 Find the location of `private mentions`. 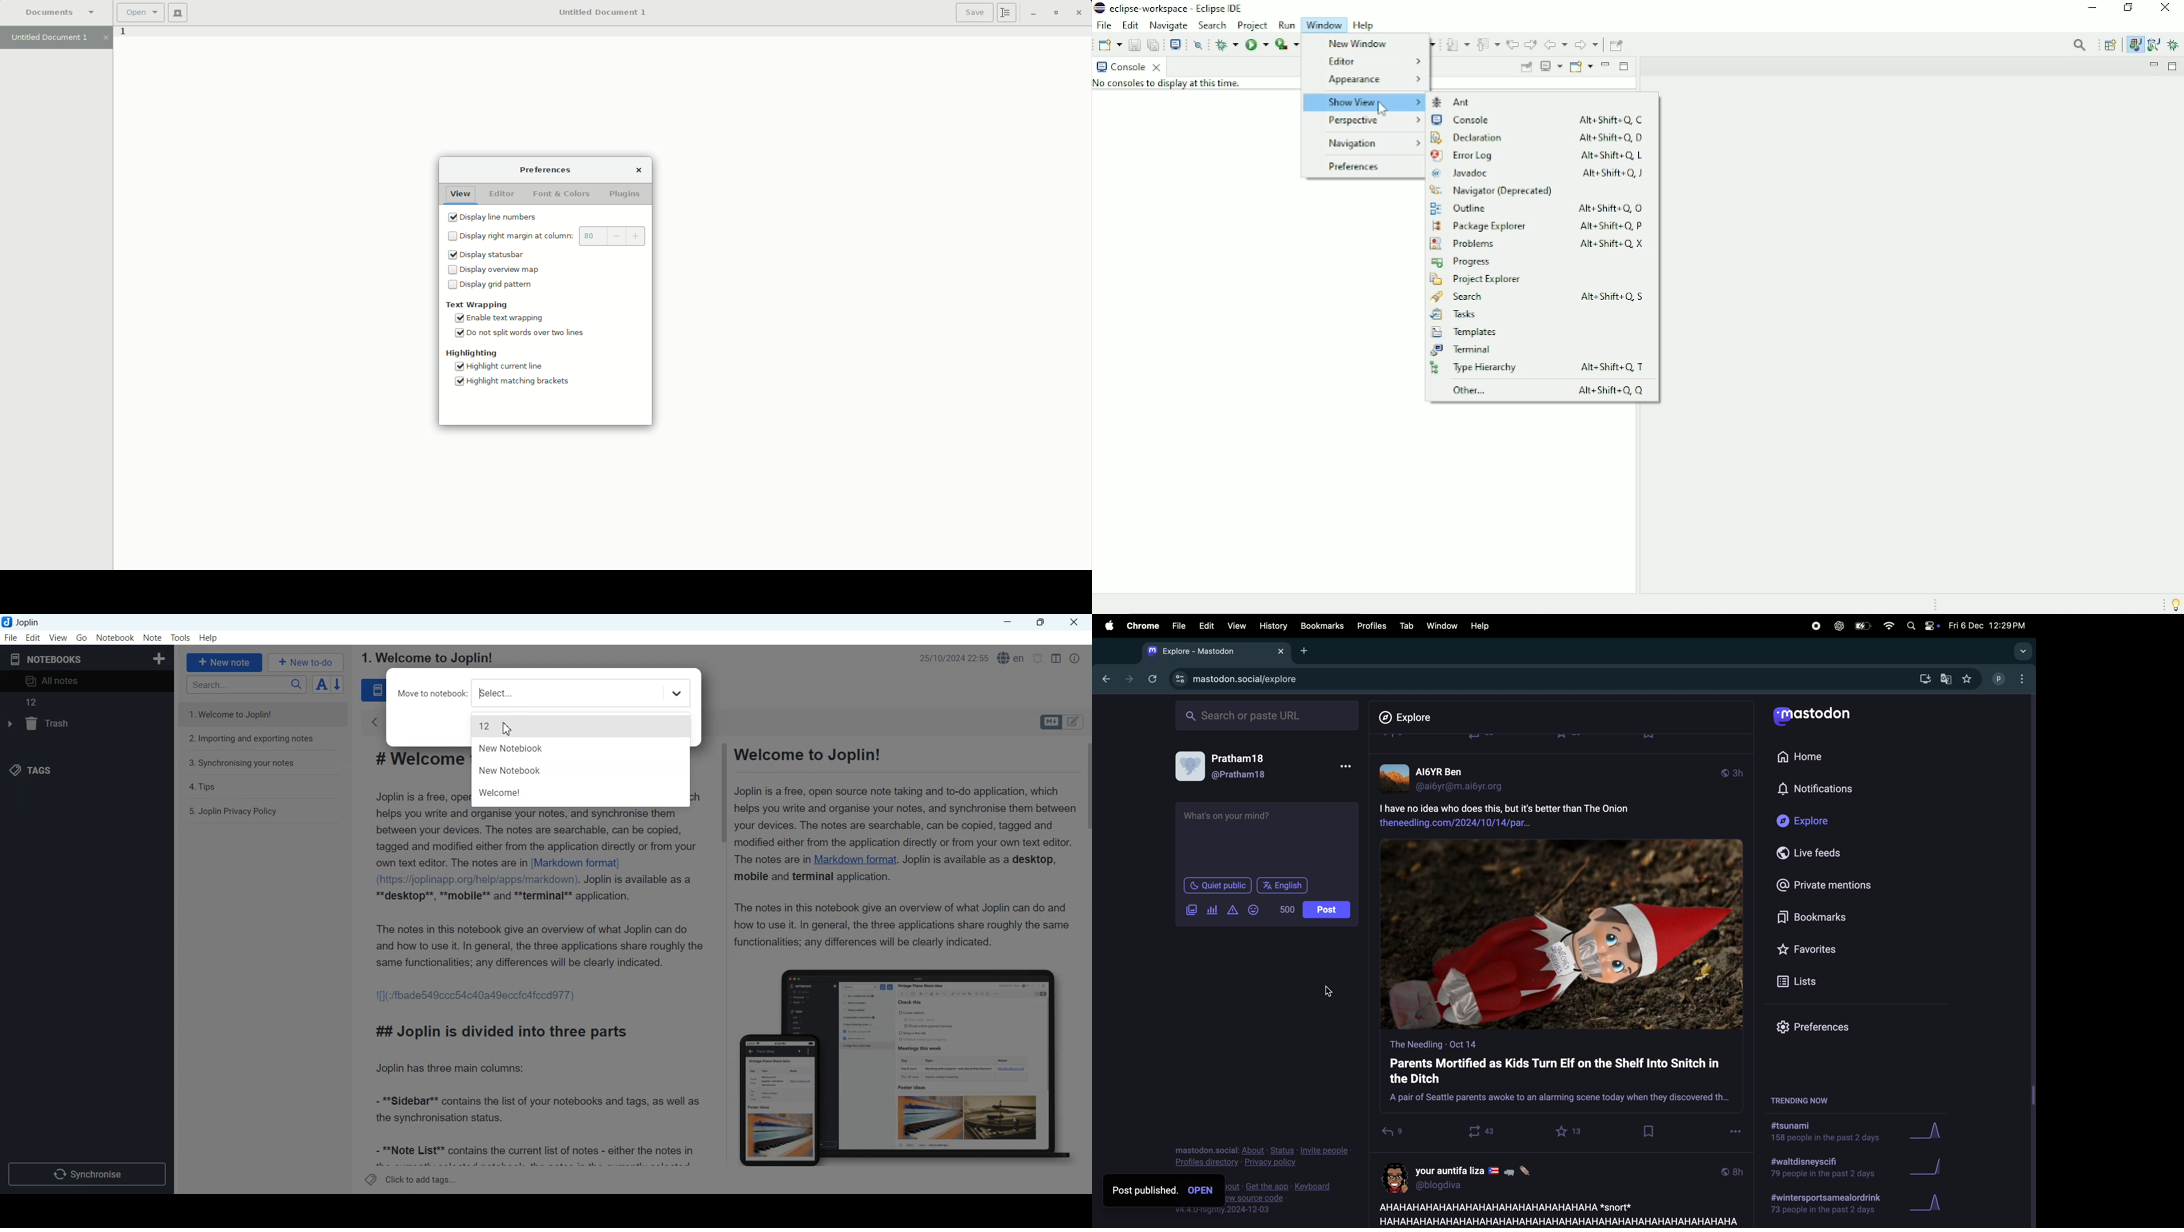

private mentions is located at coordinates (1823, 884).